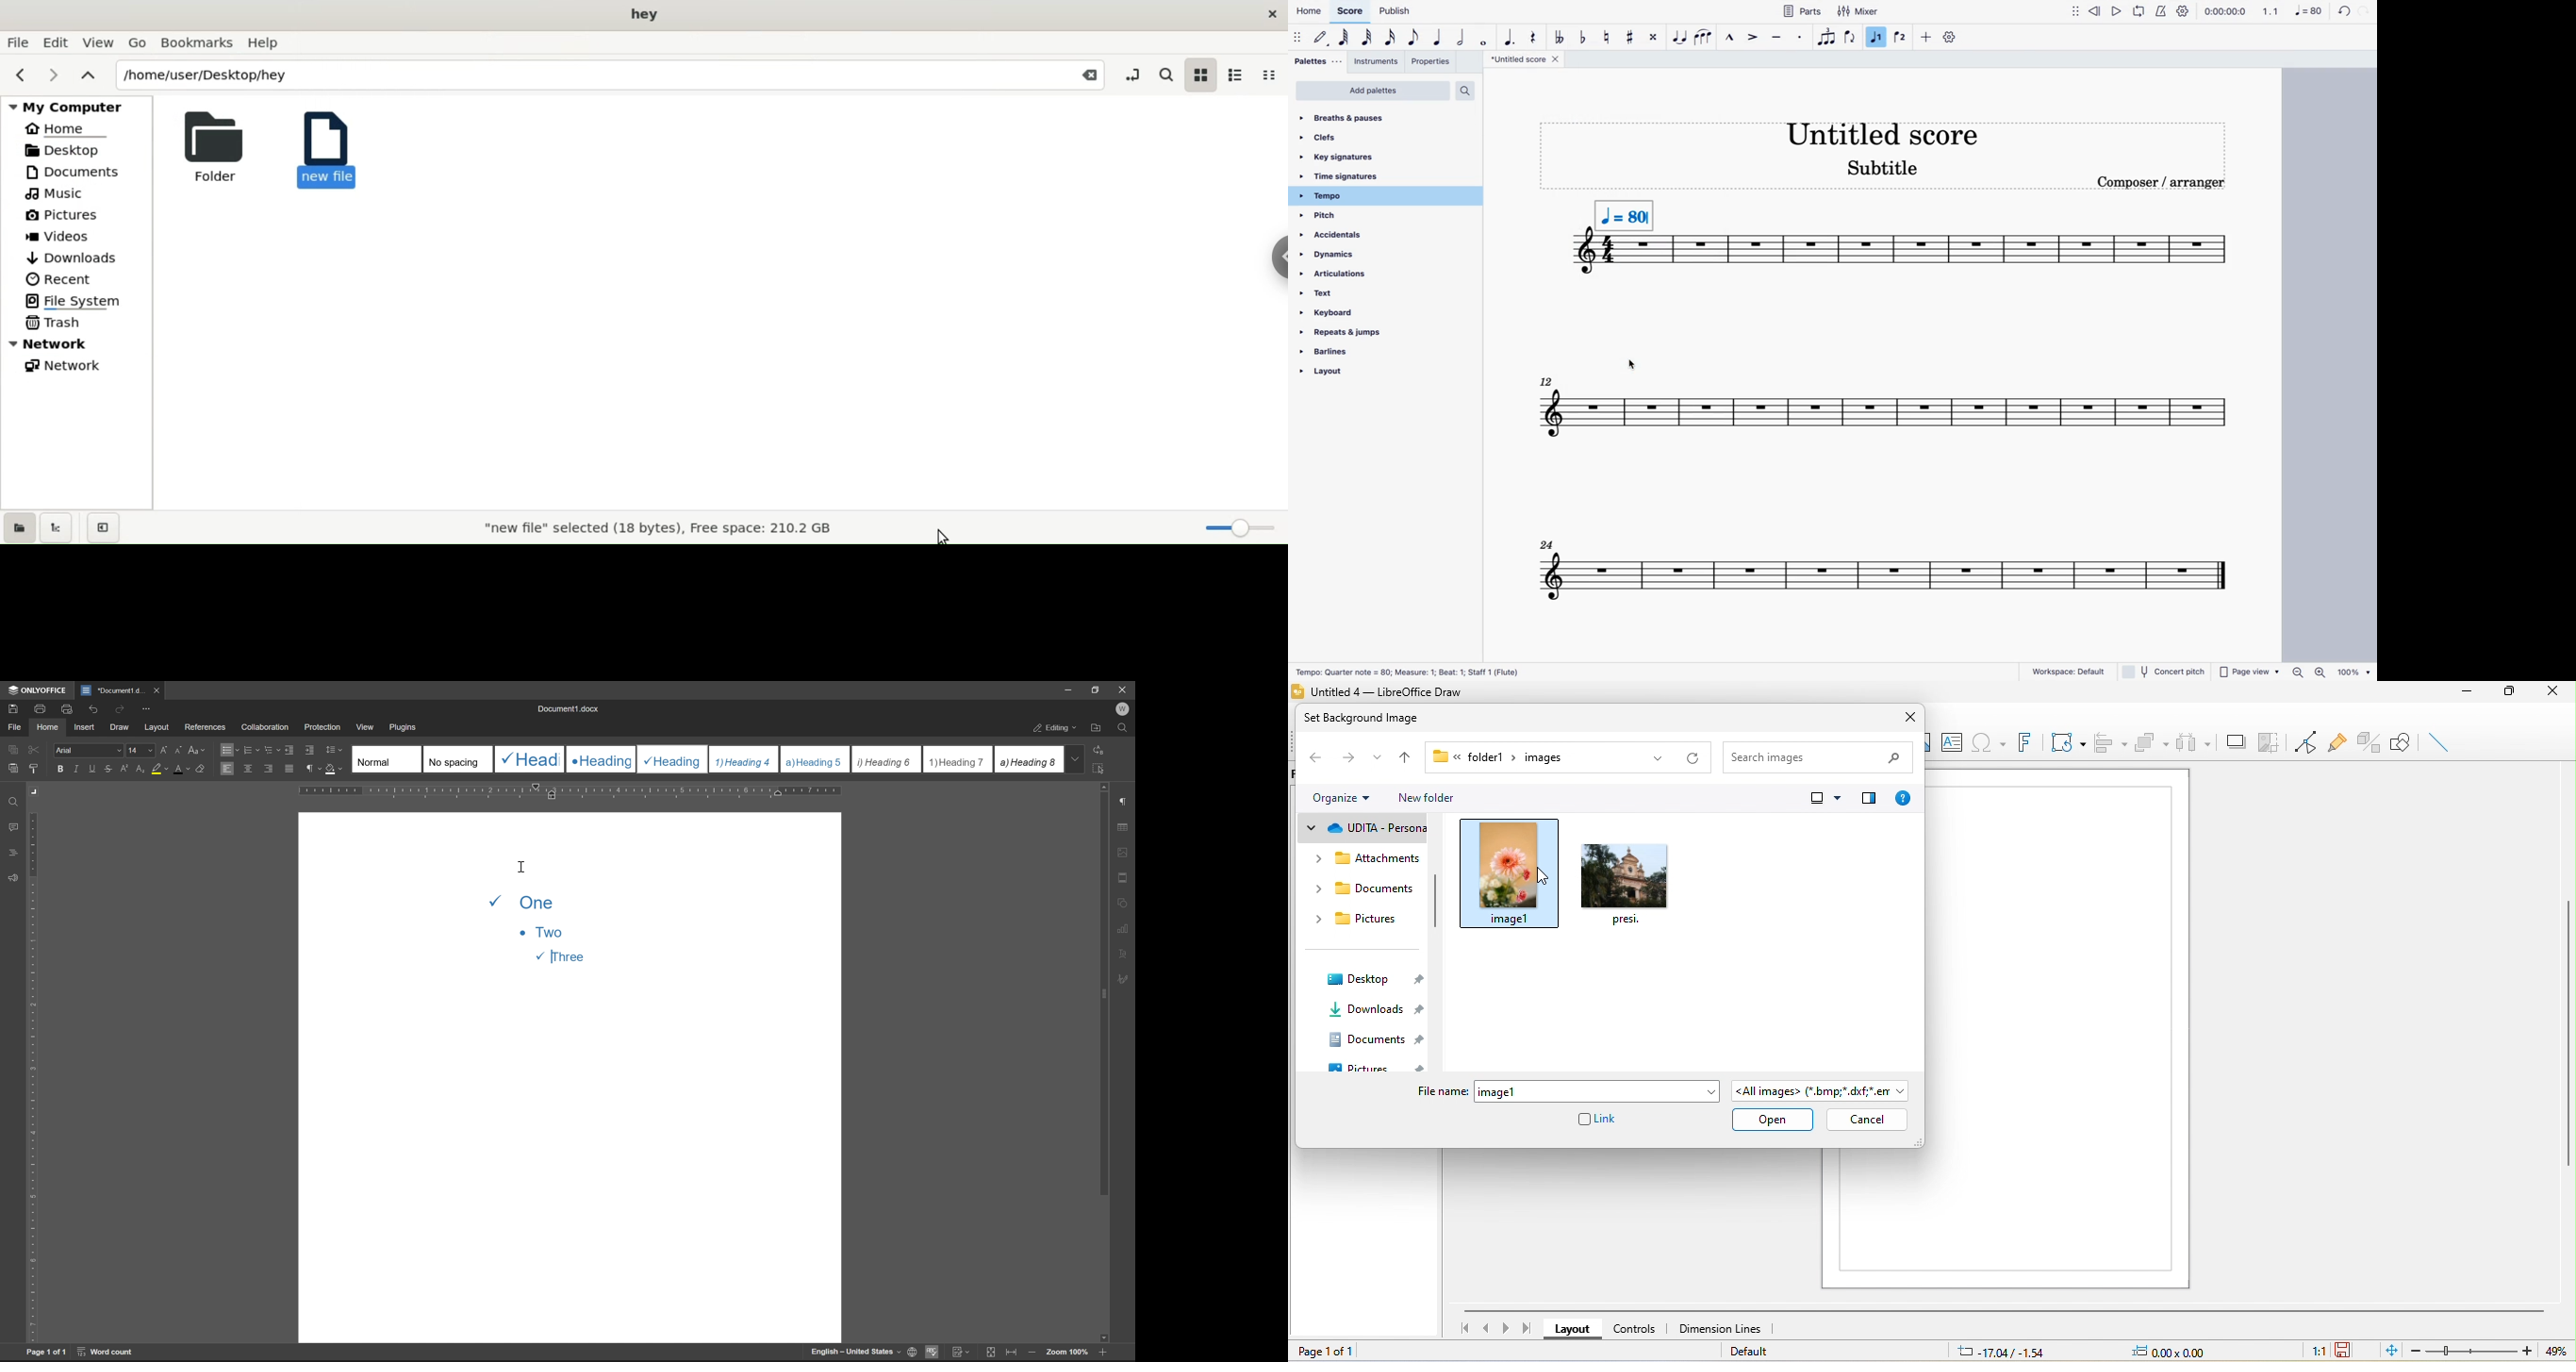 This screenshot has width=2576, height=1372. What do you see at coordinates (1374, 1071) in the screenshot?
I see `pictures` at bounding box center [1374, 1071].